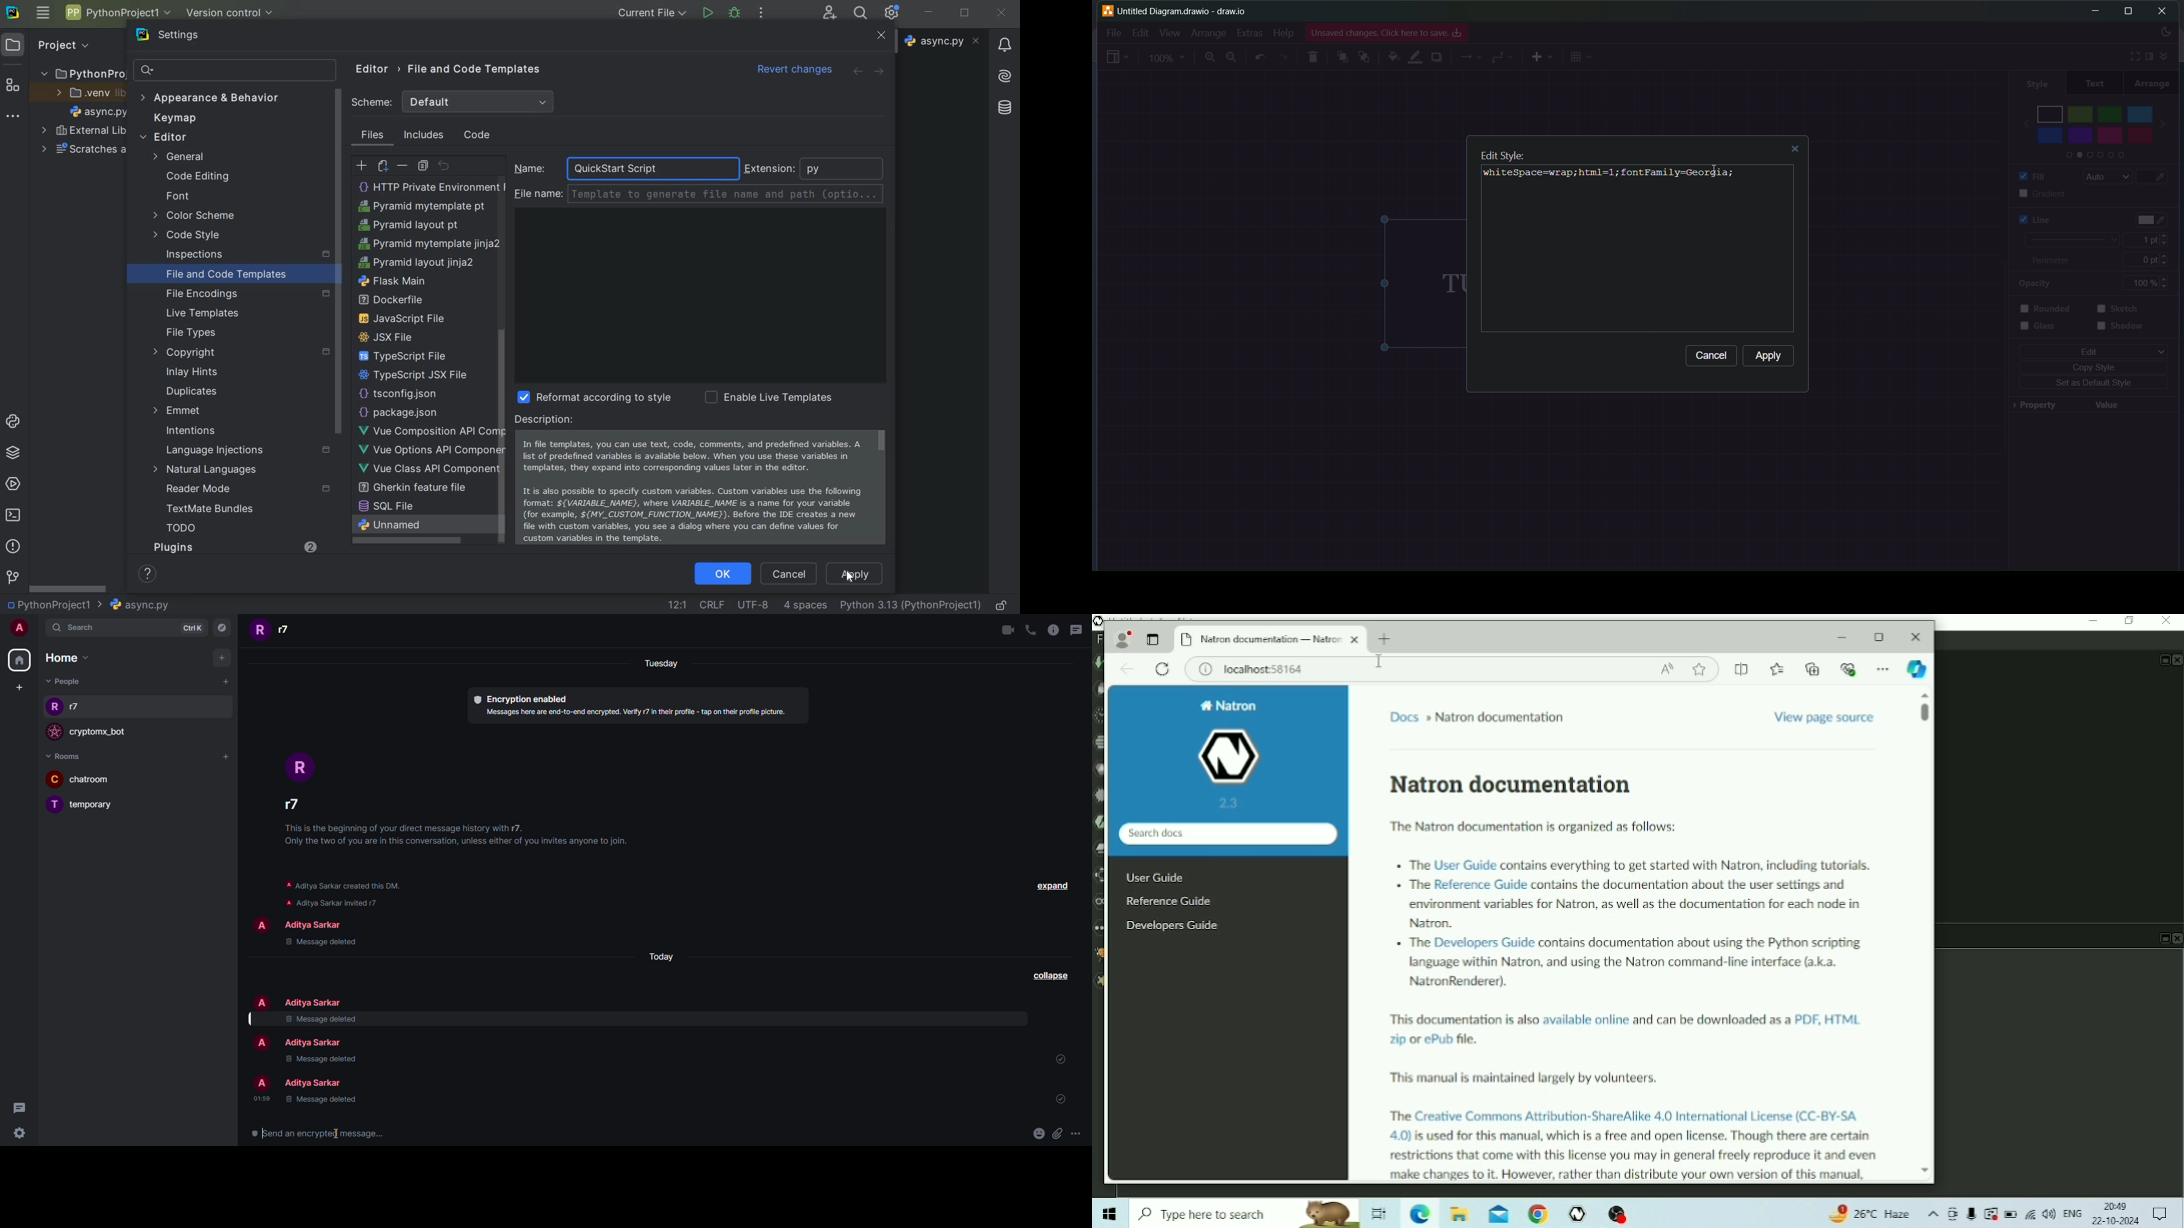 The width and height of the screenshot is (2184, 1232). Describe the element at coordinates (244, 295) in the screenshot. I see `file encoding` at that location.